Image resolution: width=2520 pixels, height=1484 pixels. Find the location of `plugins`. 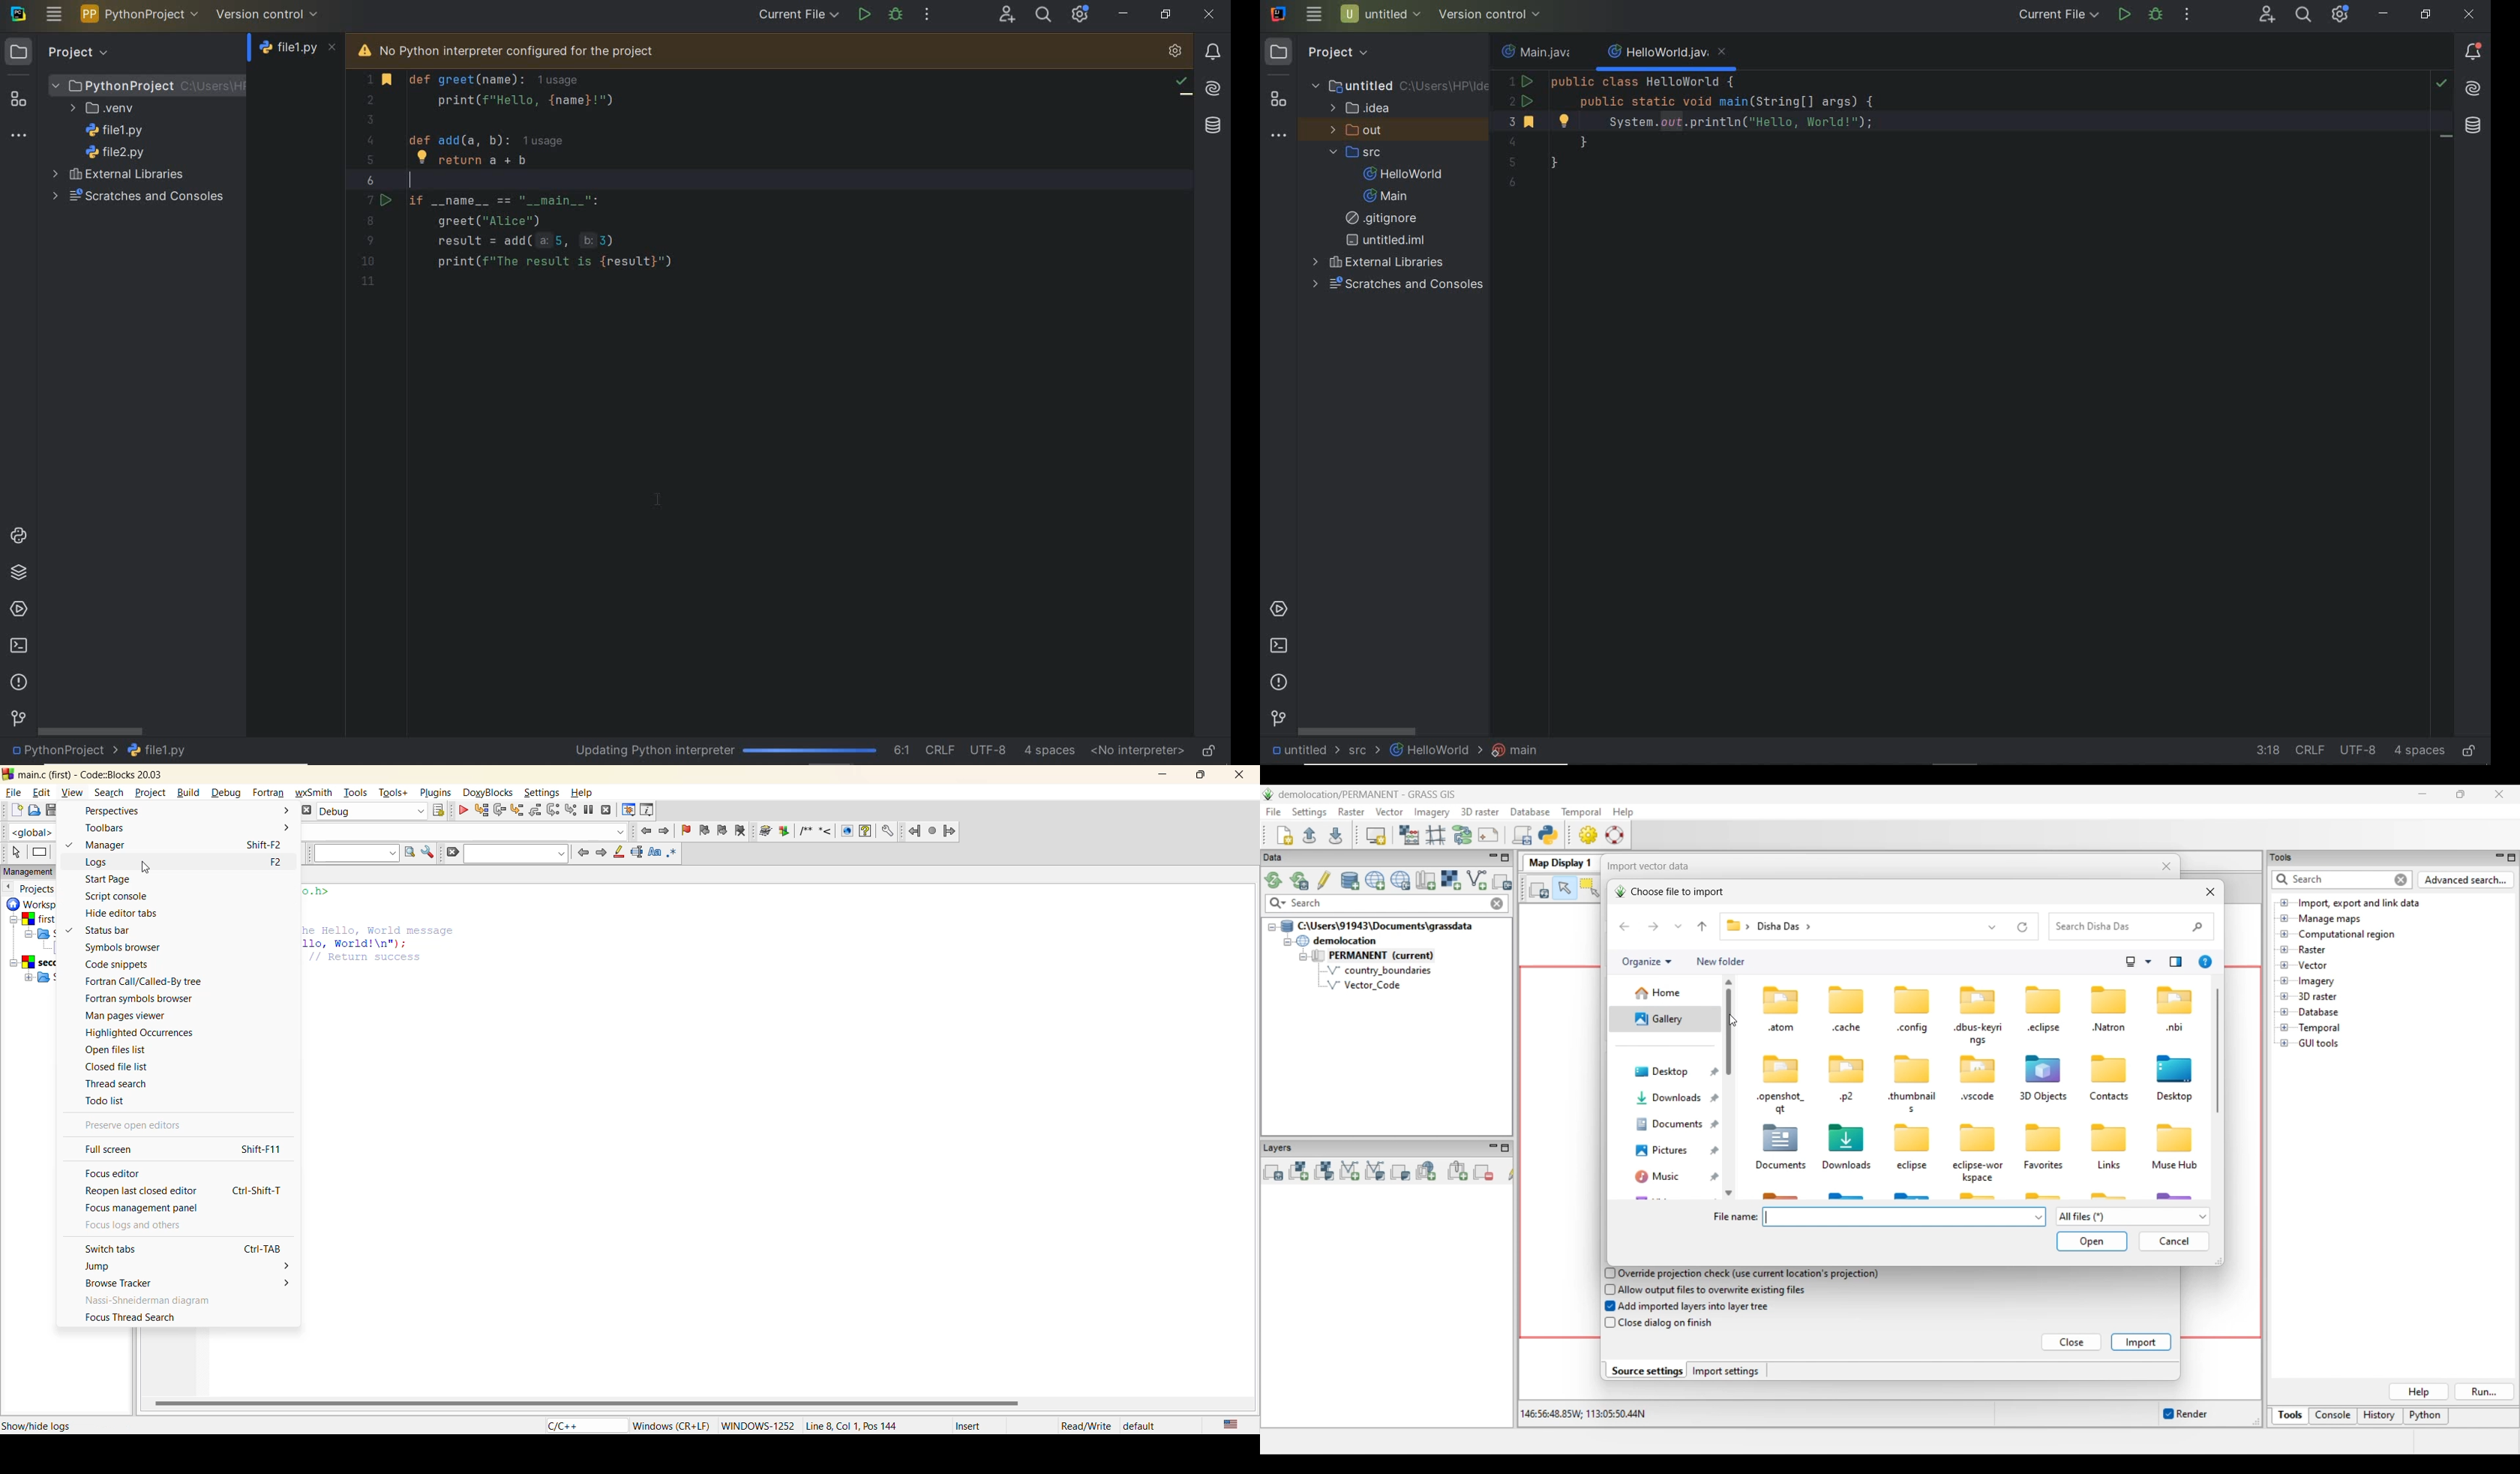

plugins is located at coordinates (436, 793).